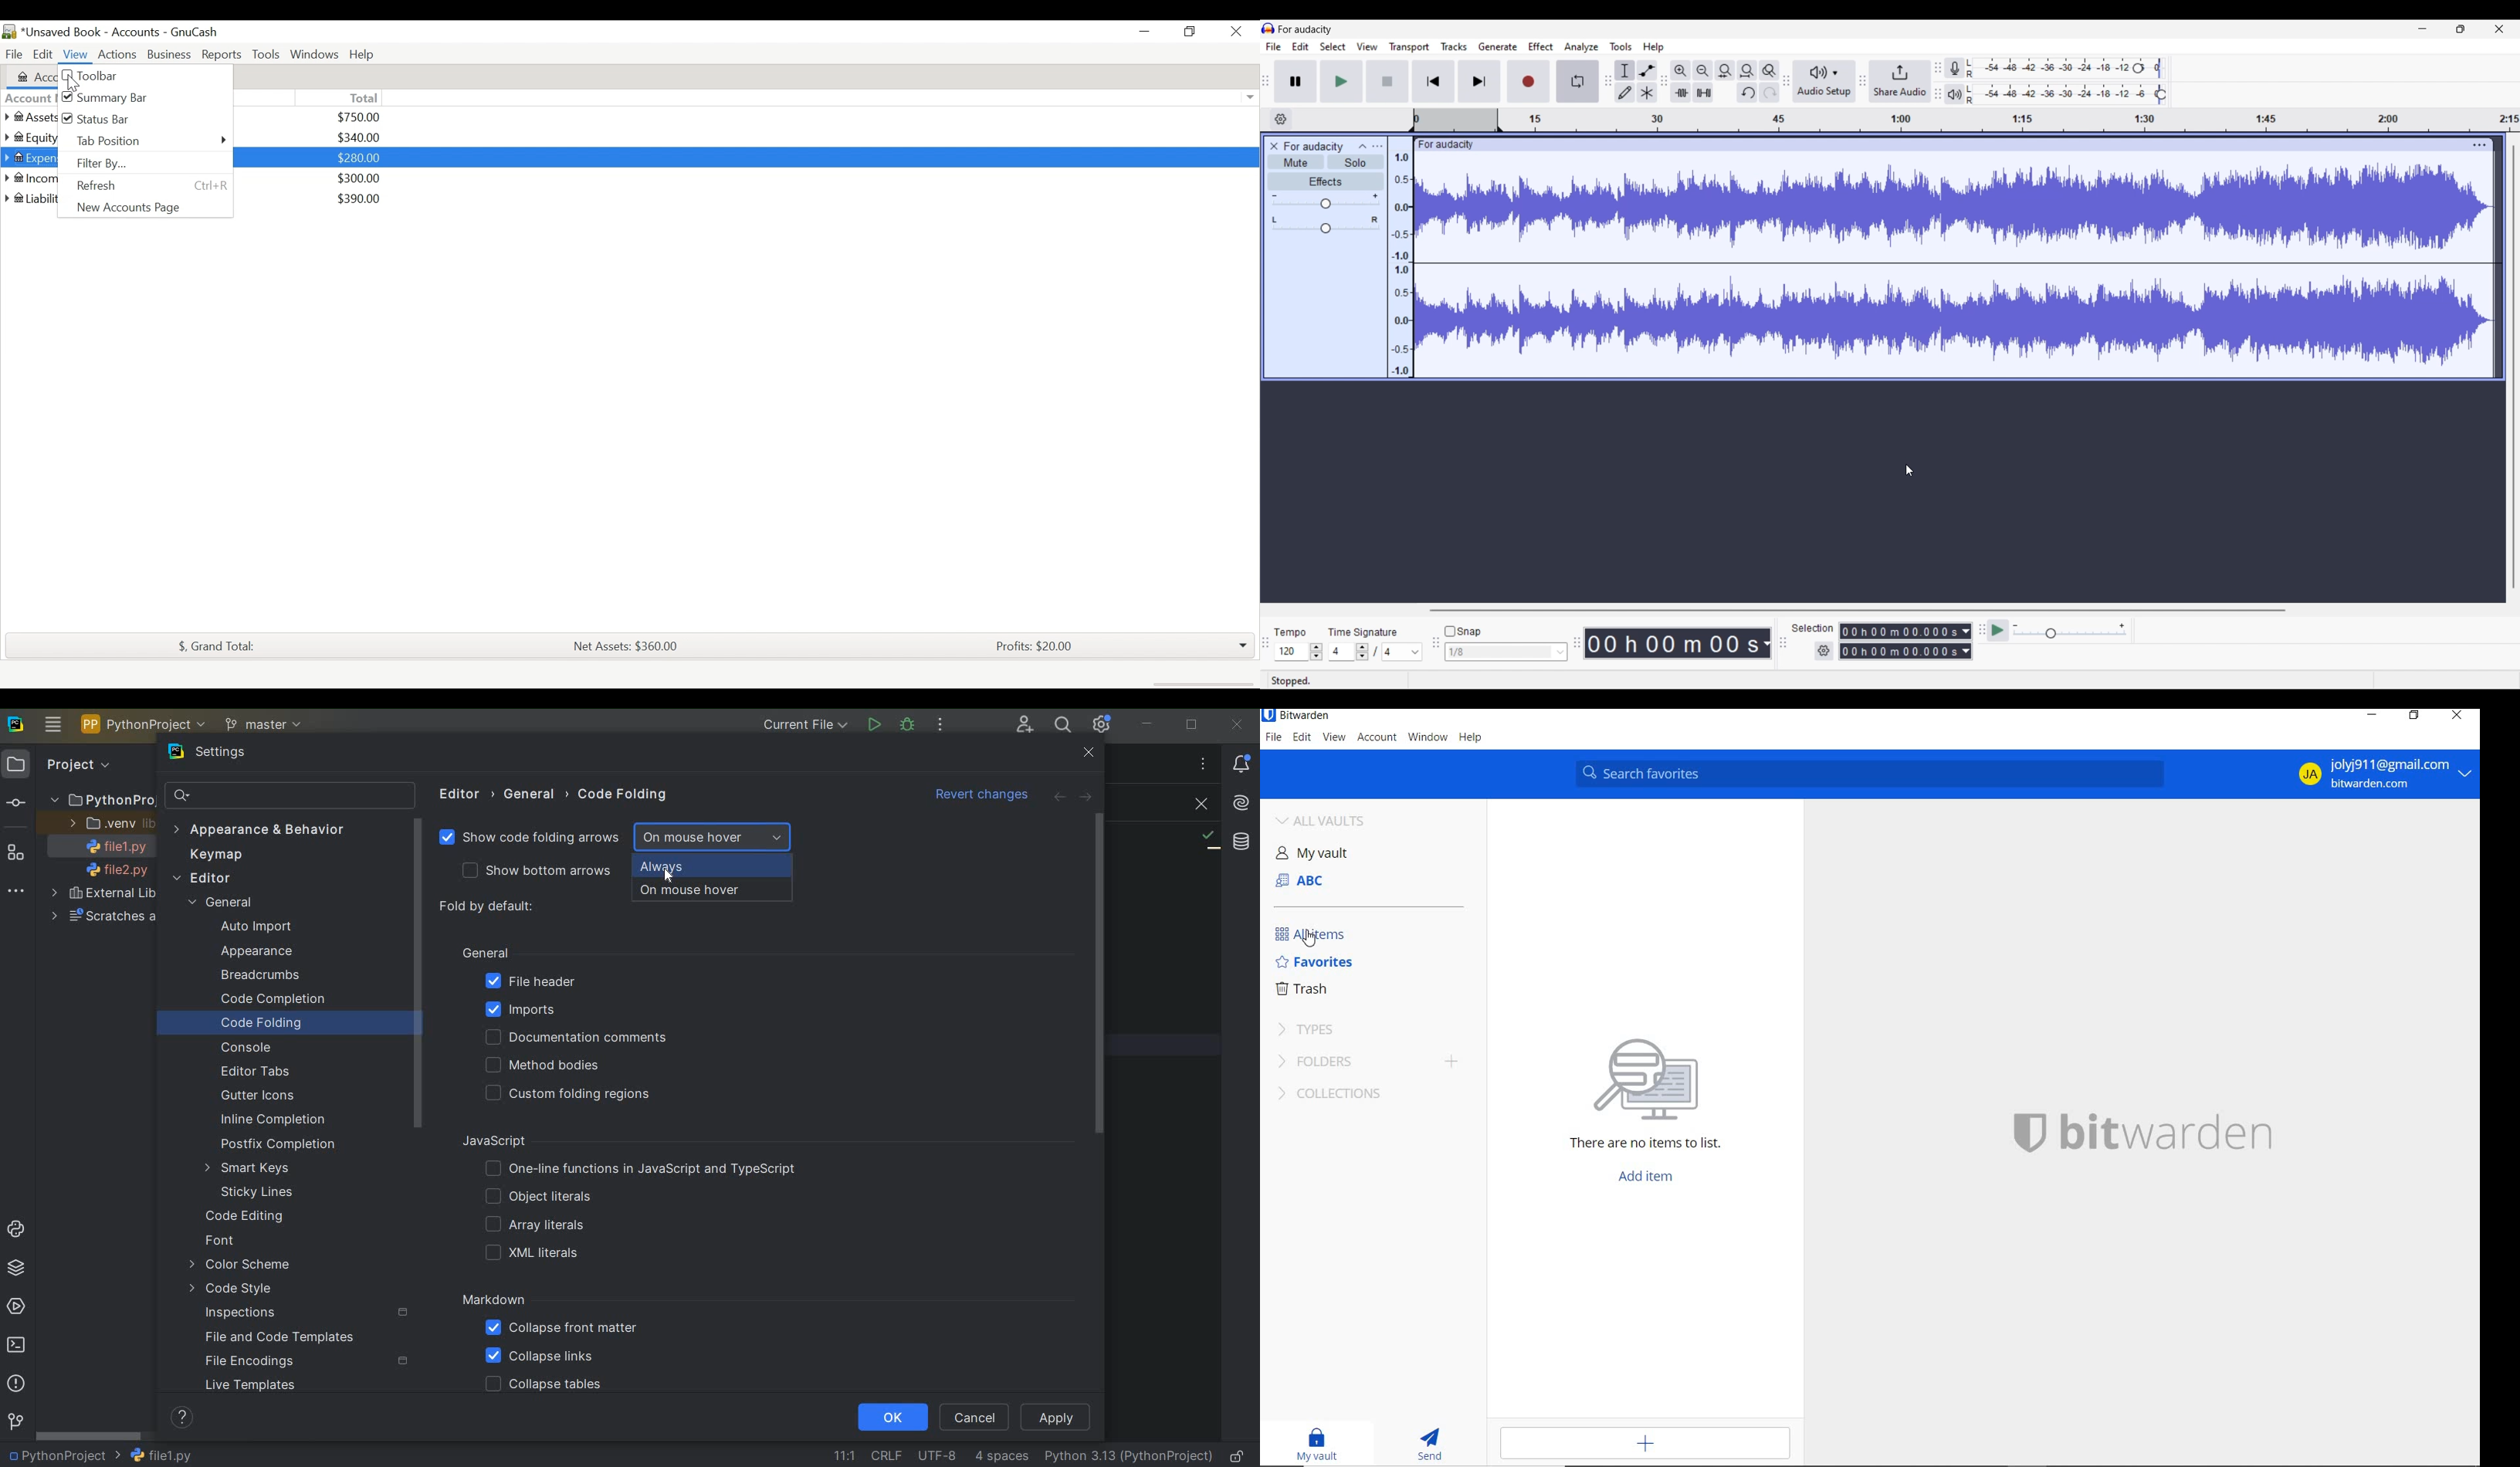 Image resolution: width=2520 pixels, height=1484 pixels. Describe the element at coordinates (1747, 93) in the screenshot. I see `Undo` at that location.